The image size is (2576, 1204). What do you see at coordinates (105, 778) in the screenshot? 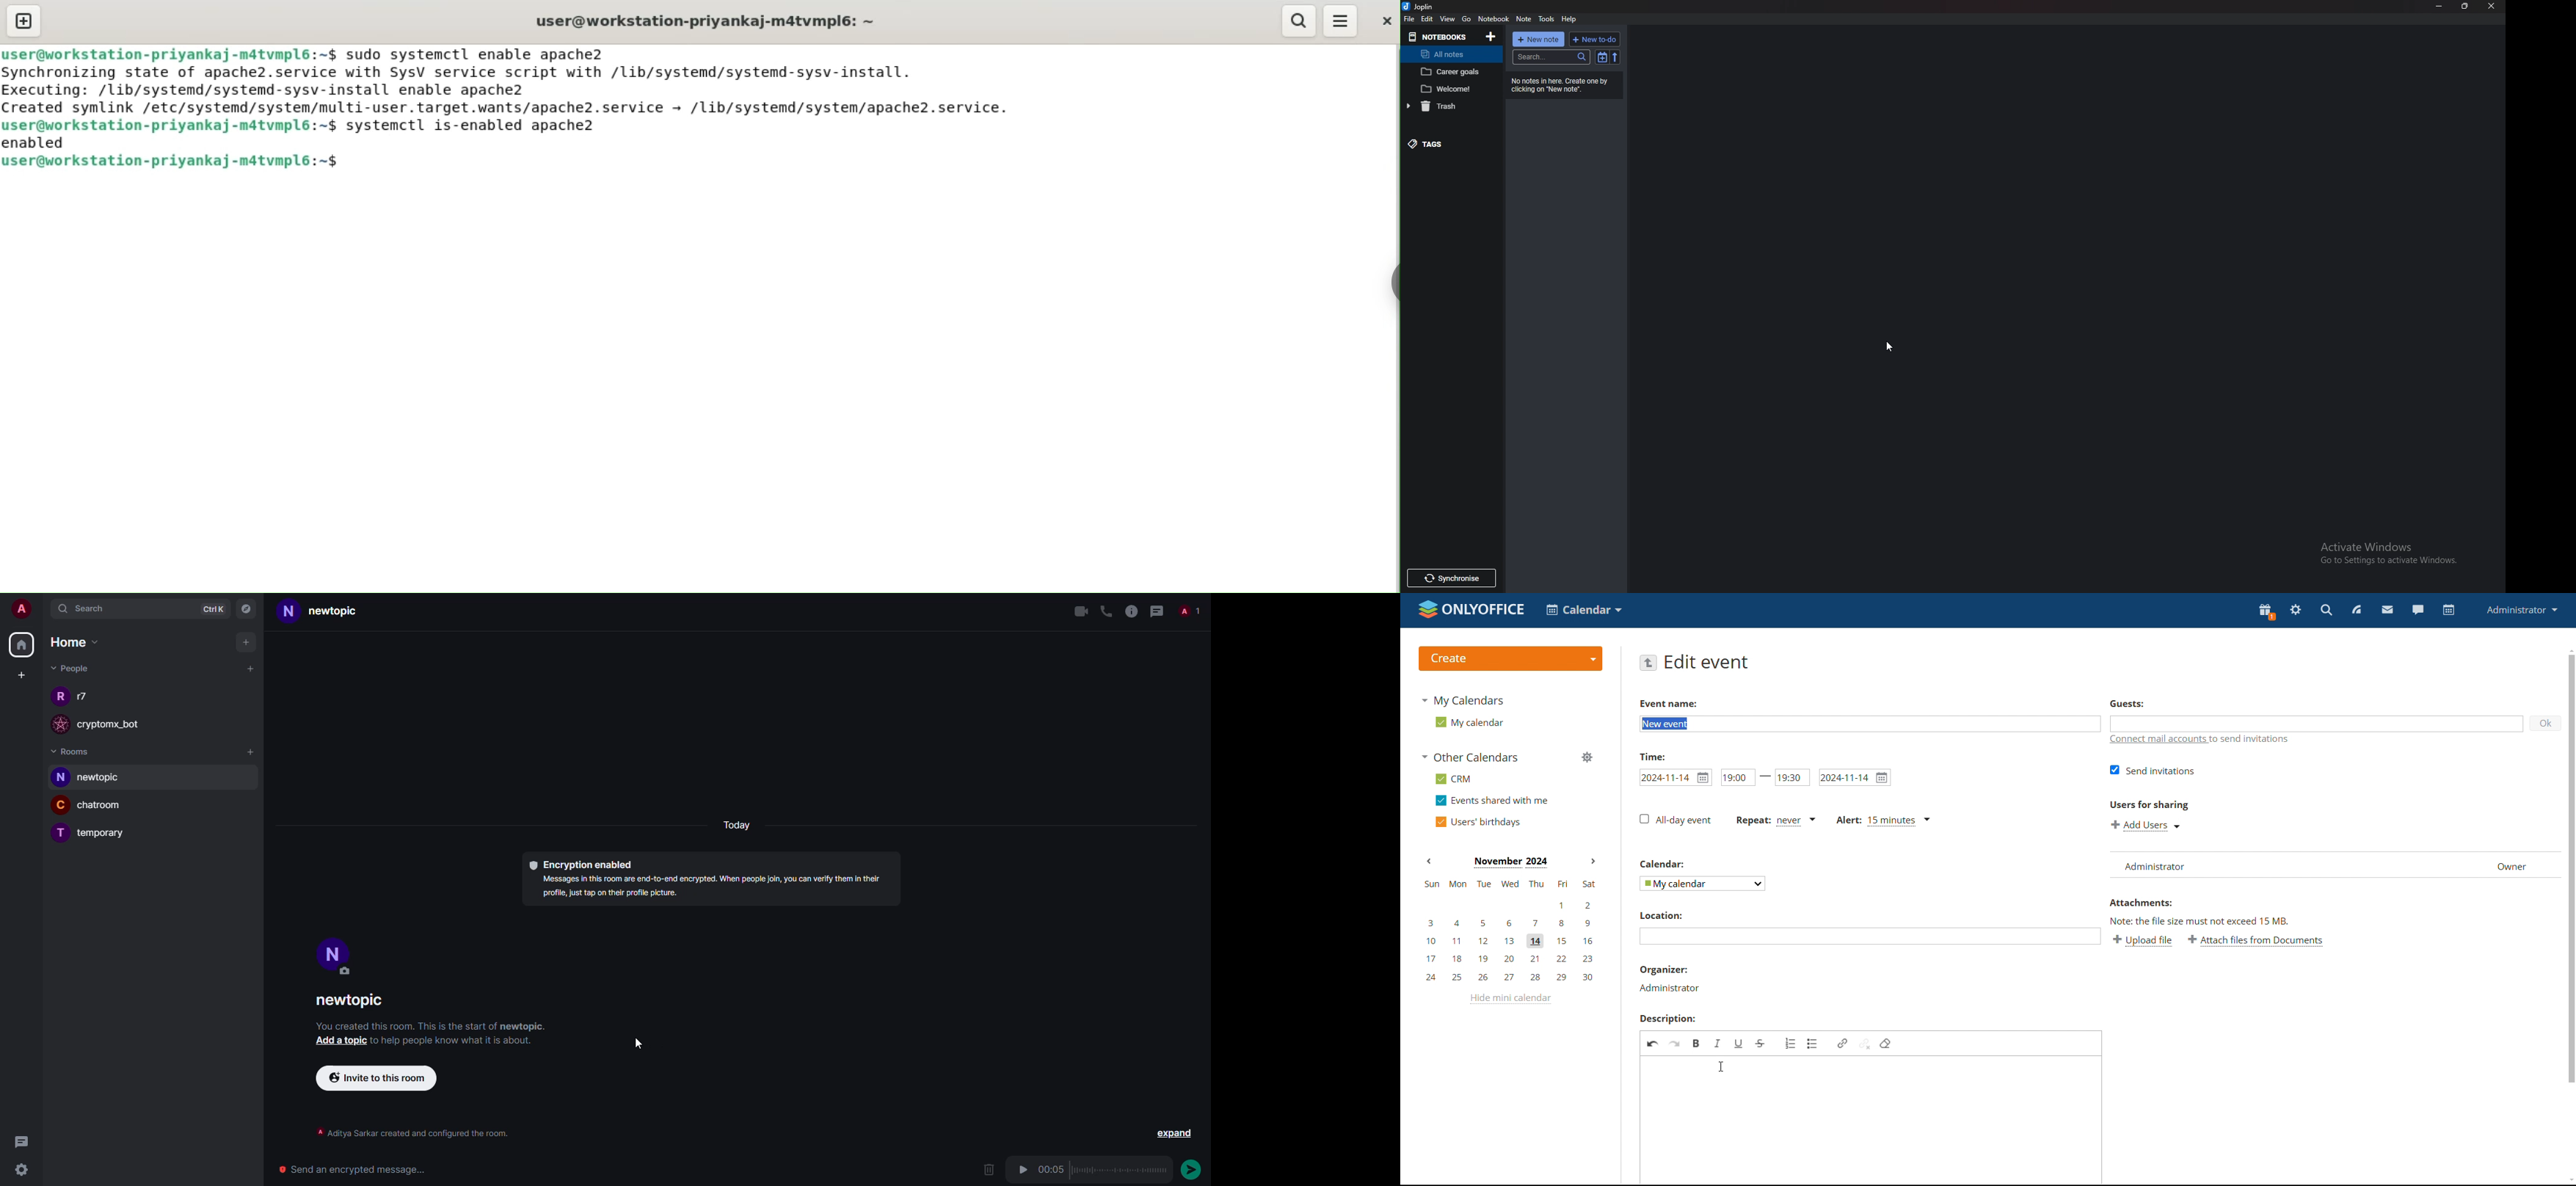
I see `room` at bounding box center [105, 778].